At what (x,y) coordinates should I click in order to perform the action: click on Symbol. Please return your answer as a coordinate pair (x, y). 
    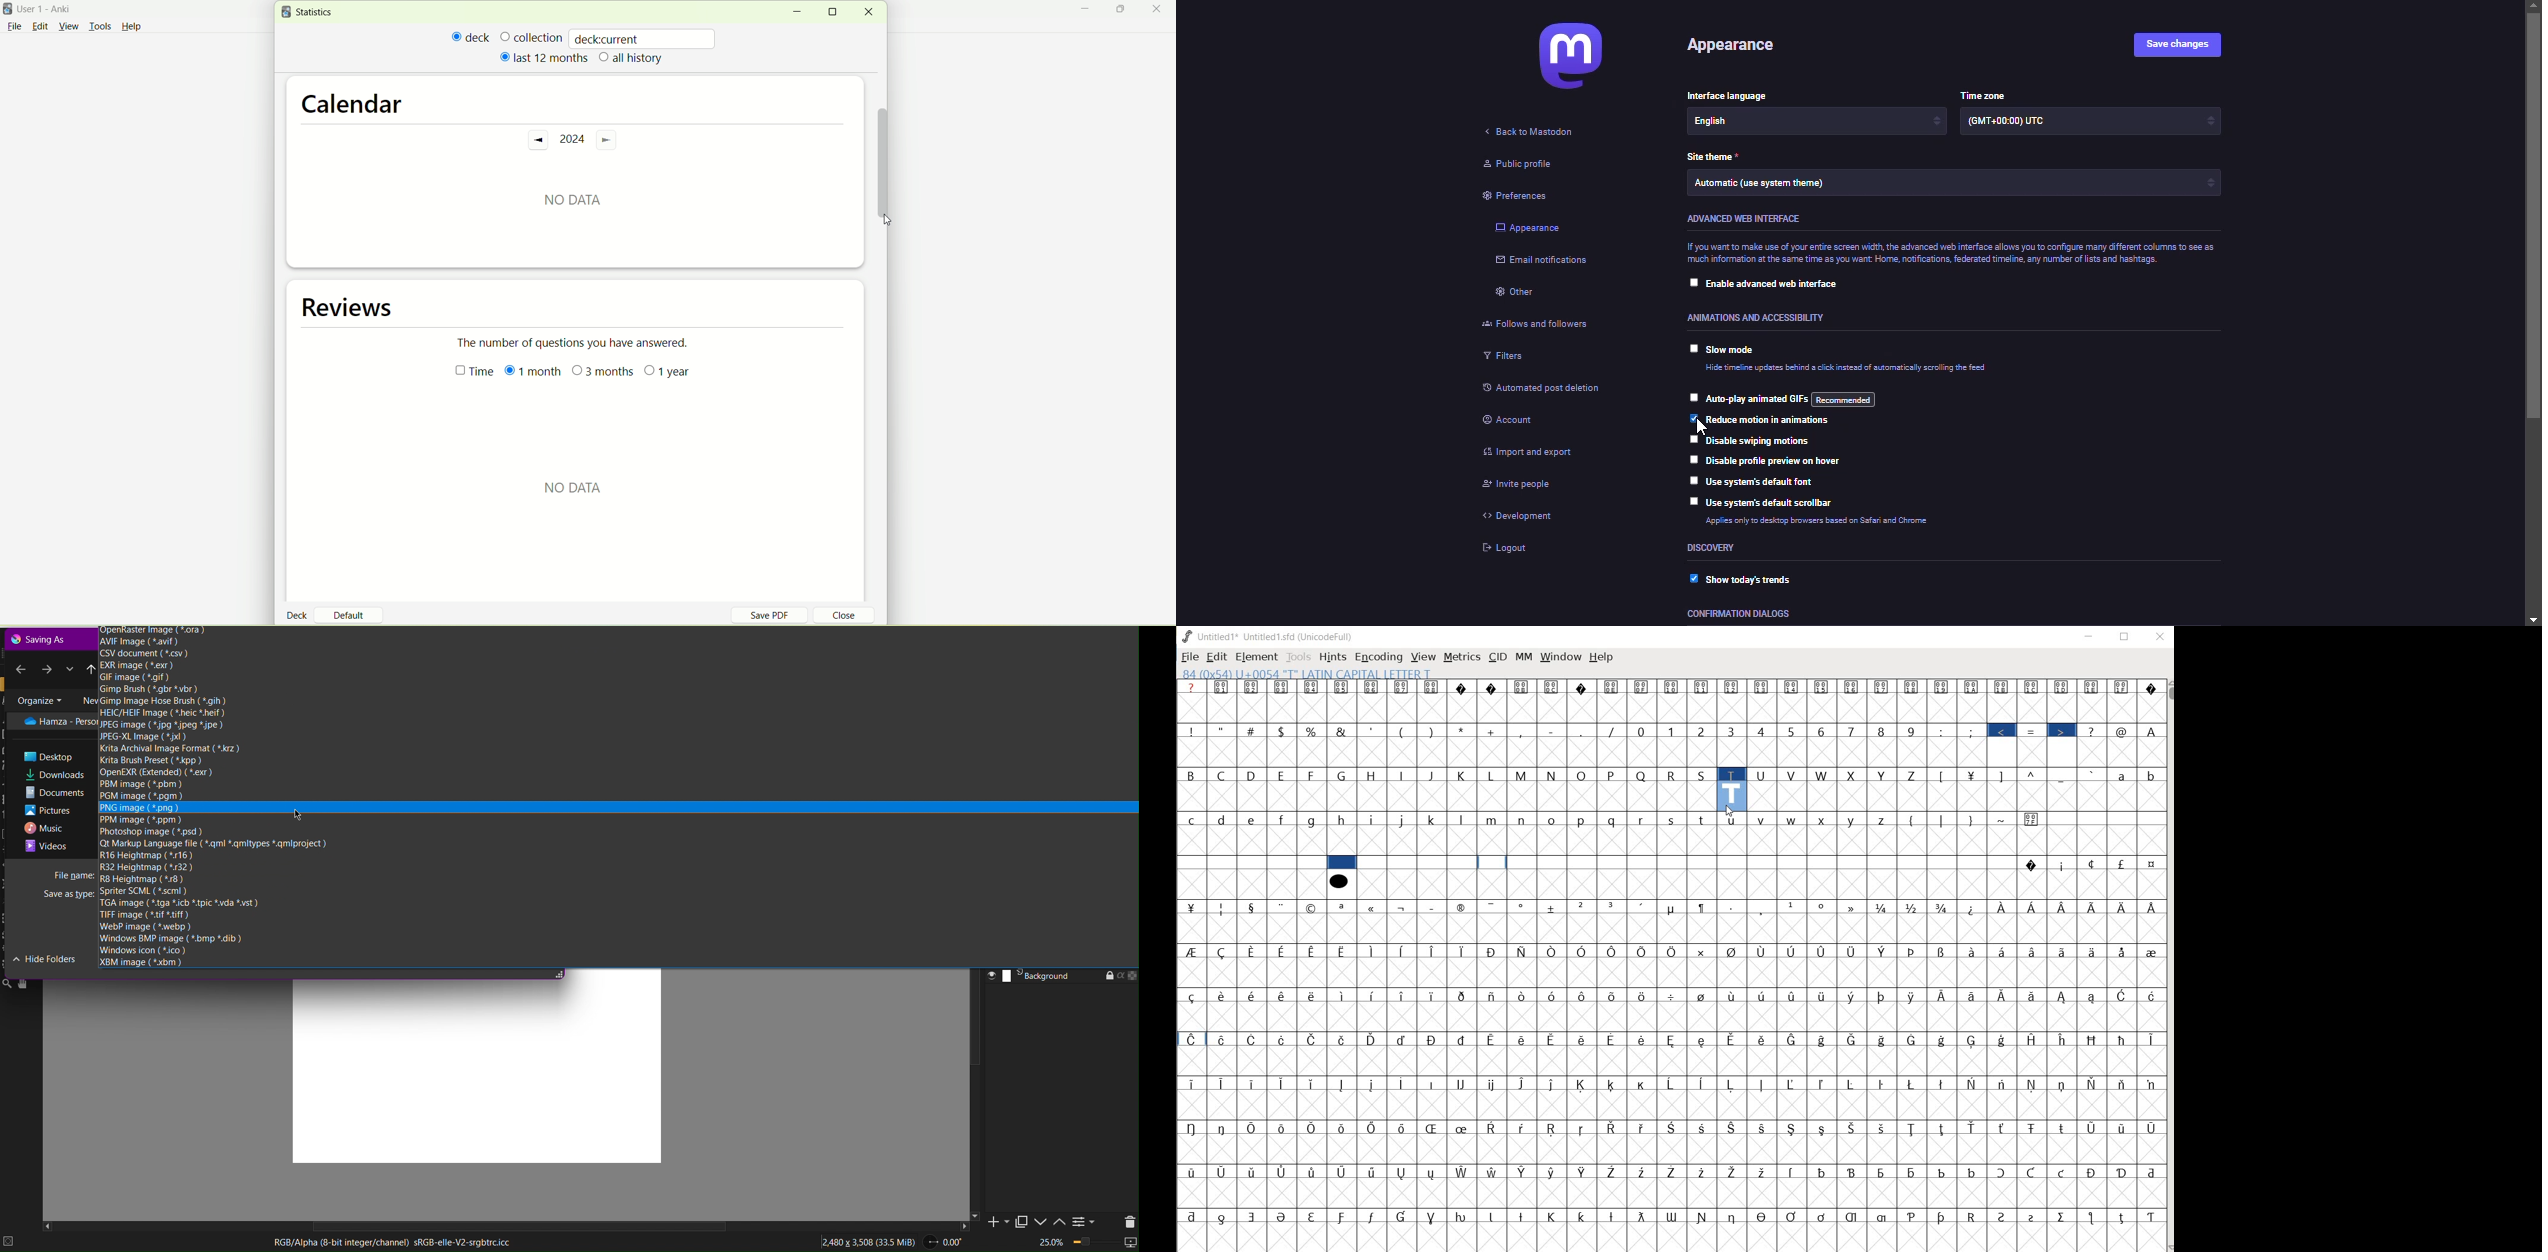
    Looking at the image, I should click on (1733, 1171).